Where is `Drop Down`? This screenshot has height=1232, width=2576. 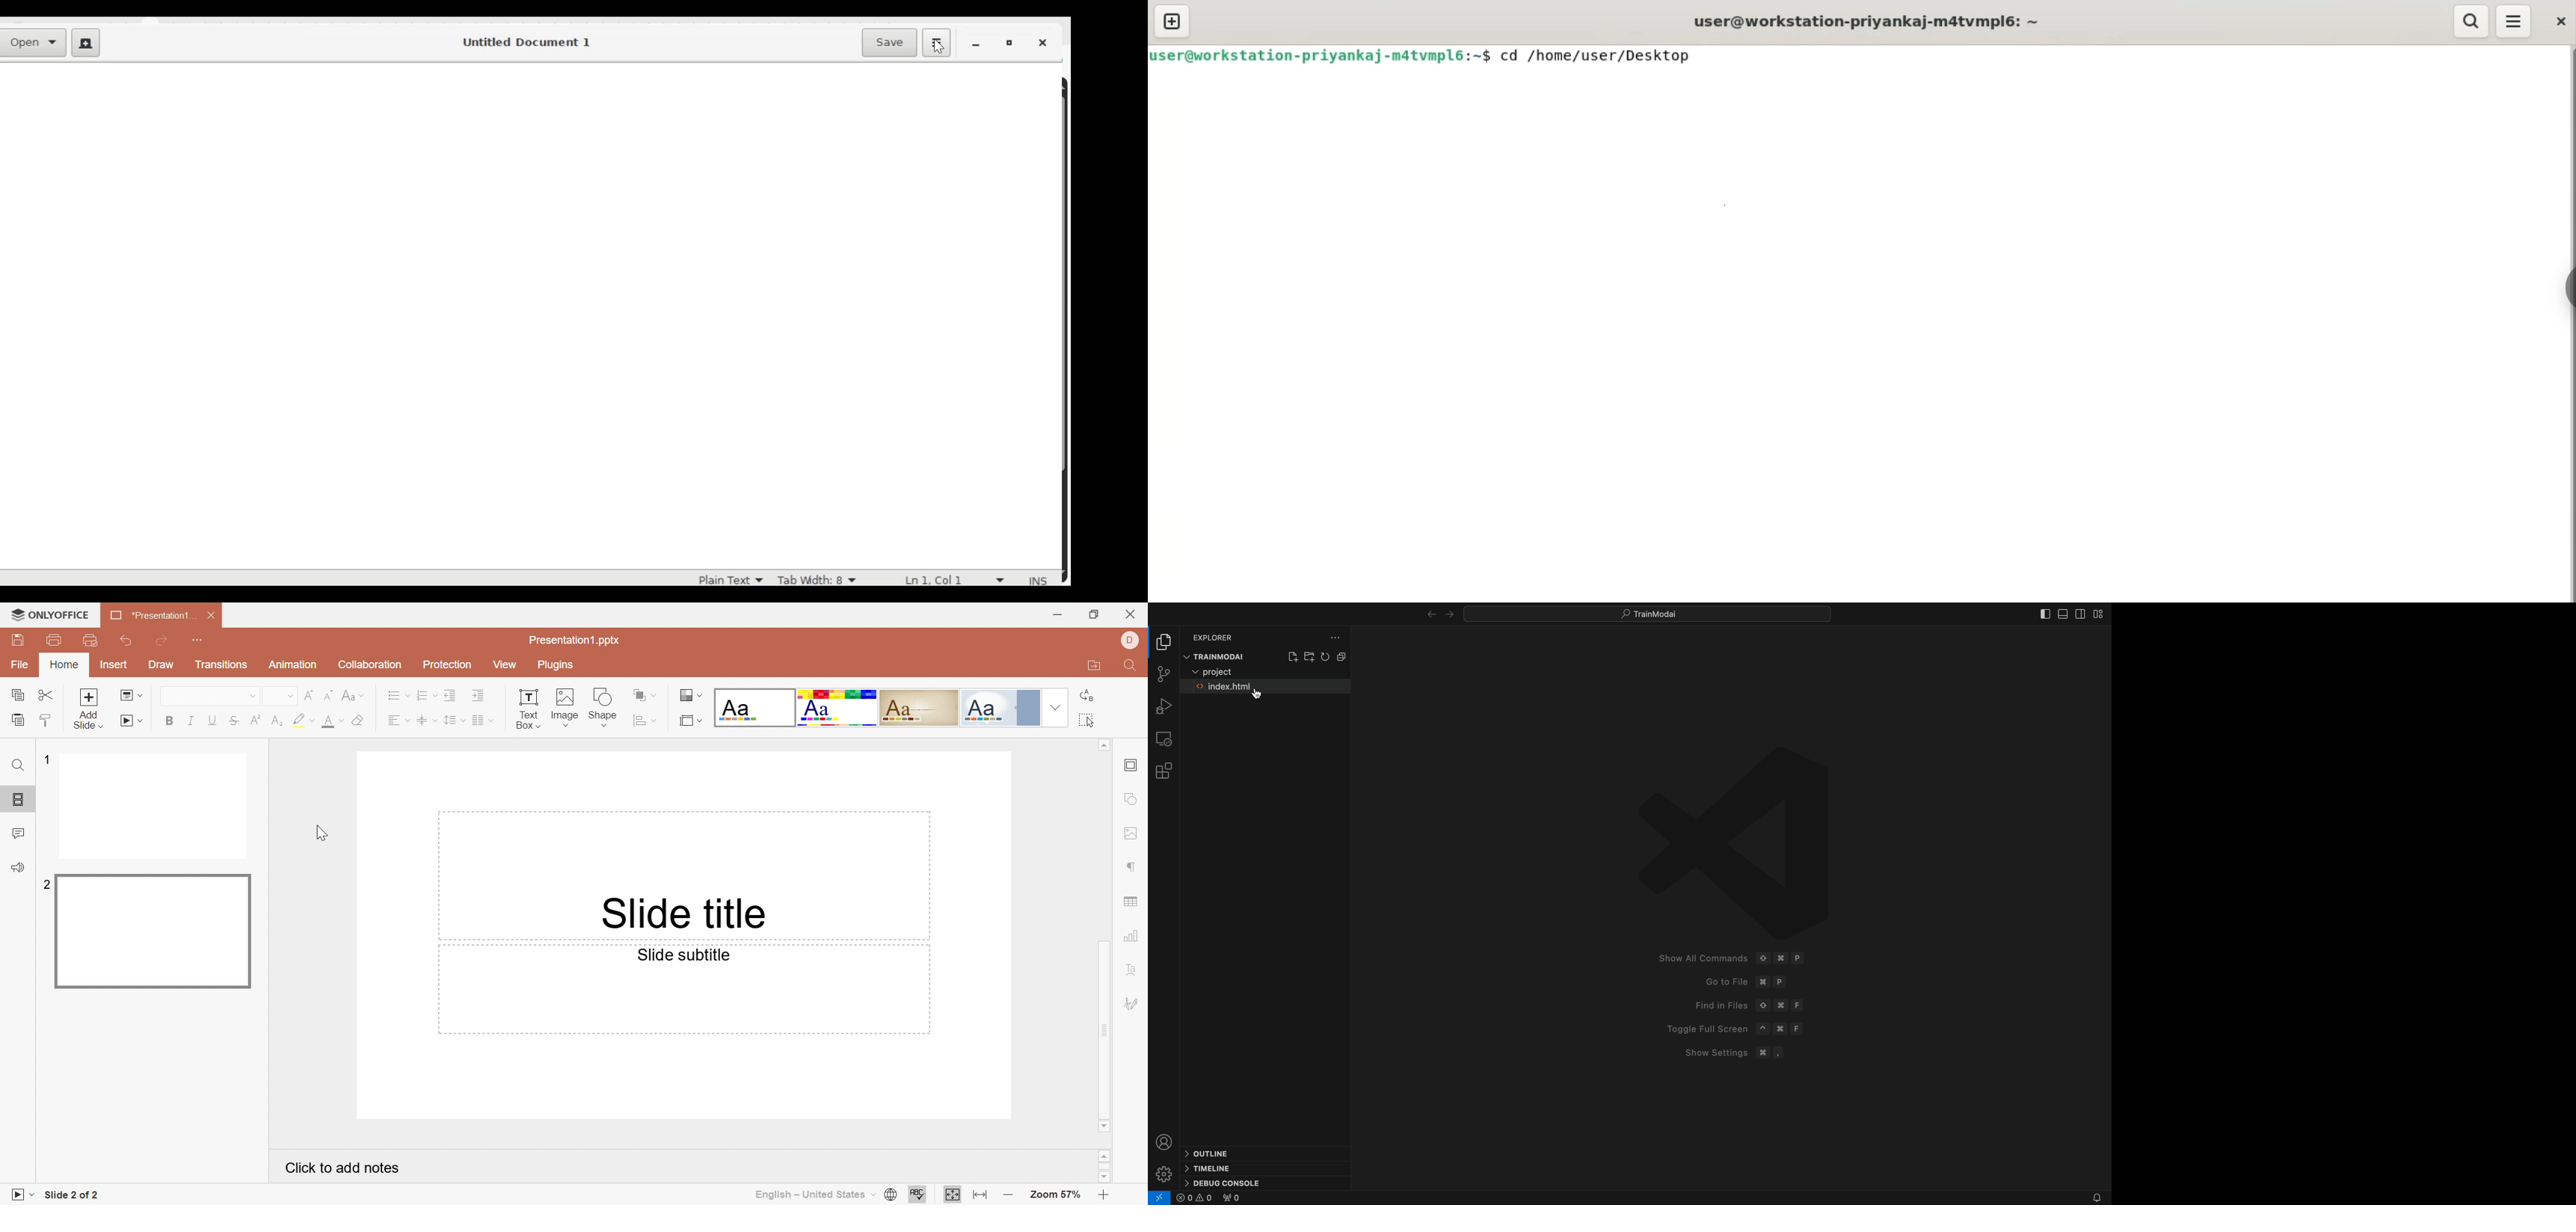 Drop Down is located at coordinates (142, 695).